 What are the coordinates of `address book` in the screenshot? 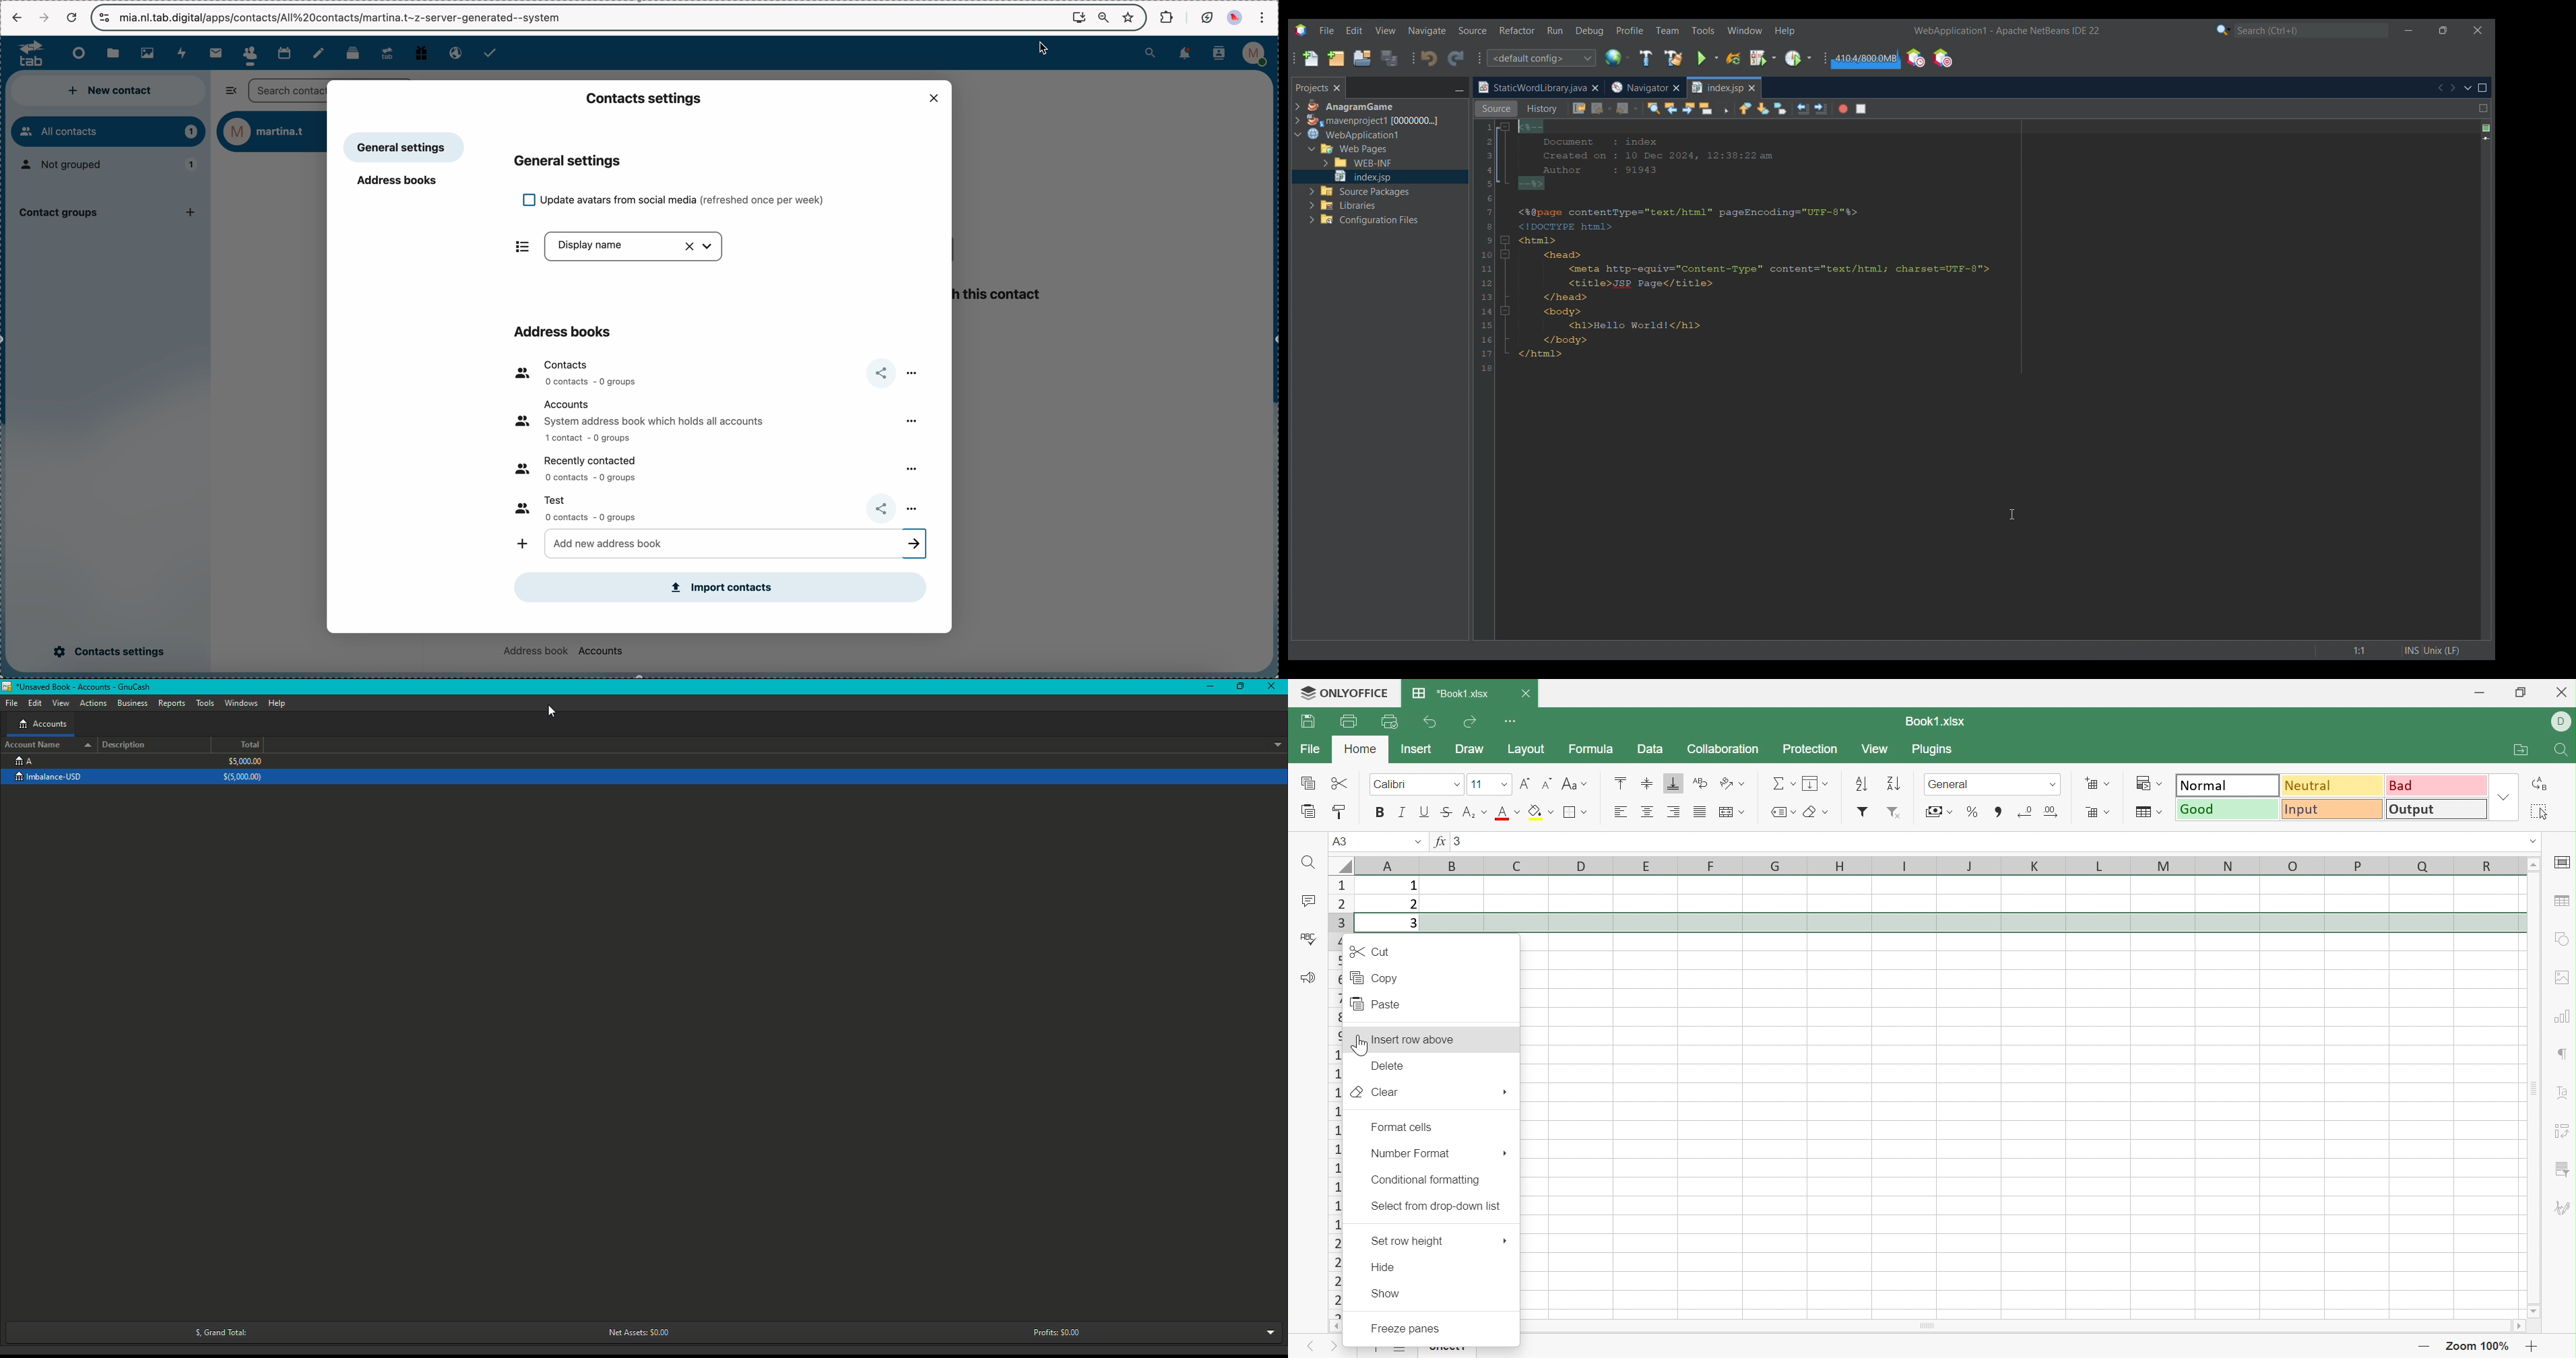 It's located at (576, 652).